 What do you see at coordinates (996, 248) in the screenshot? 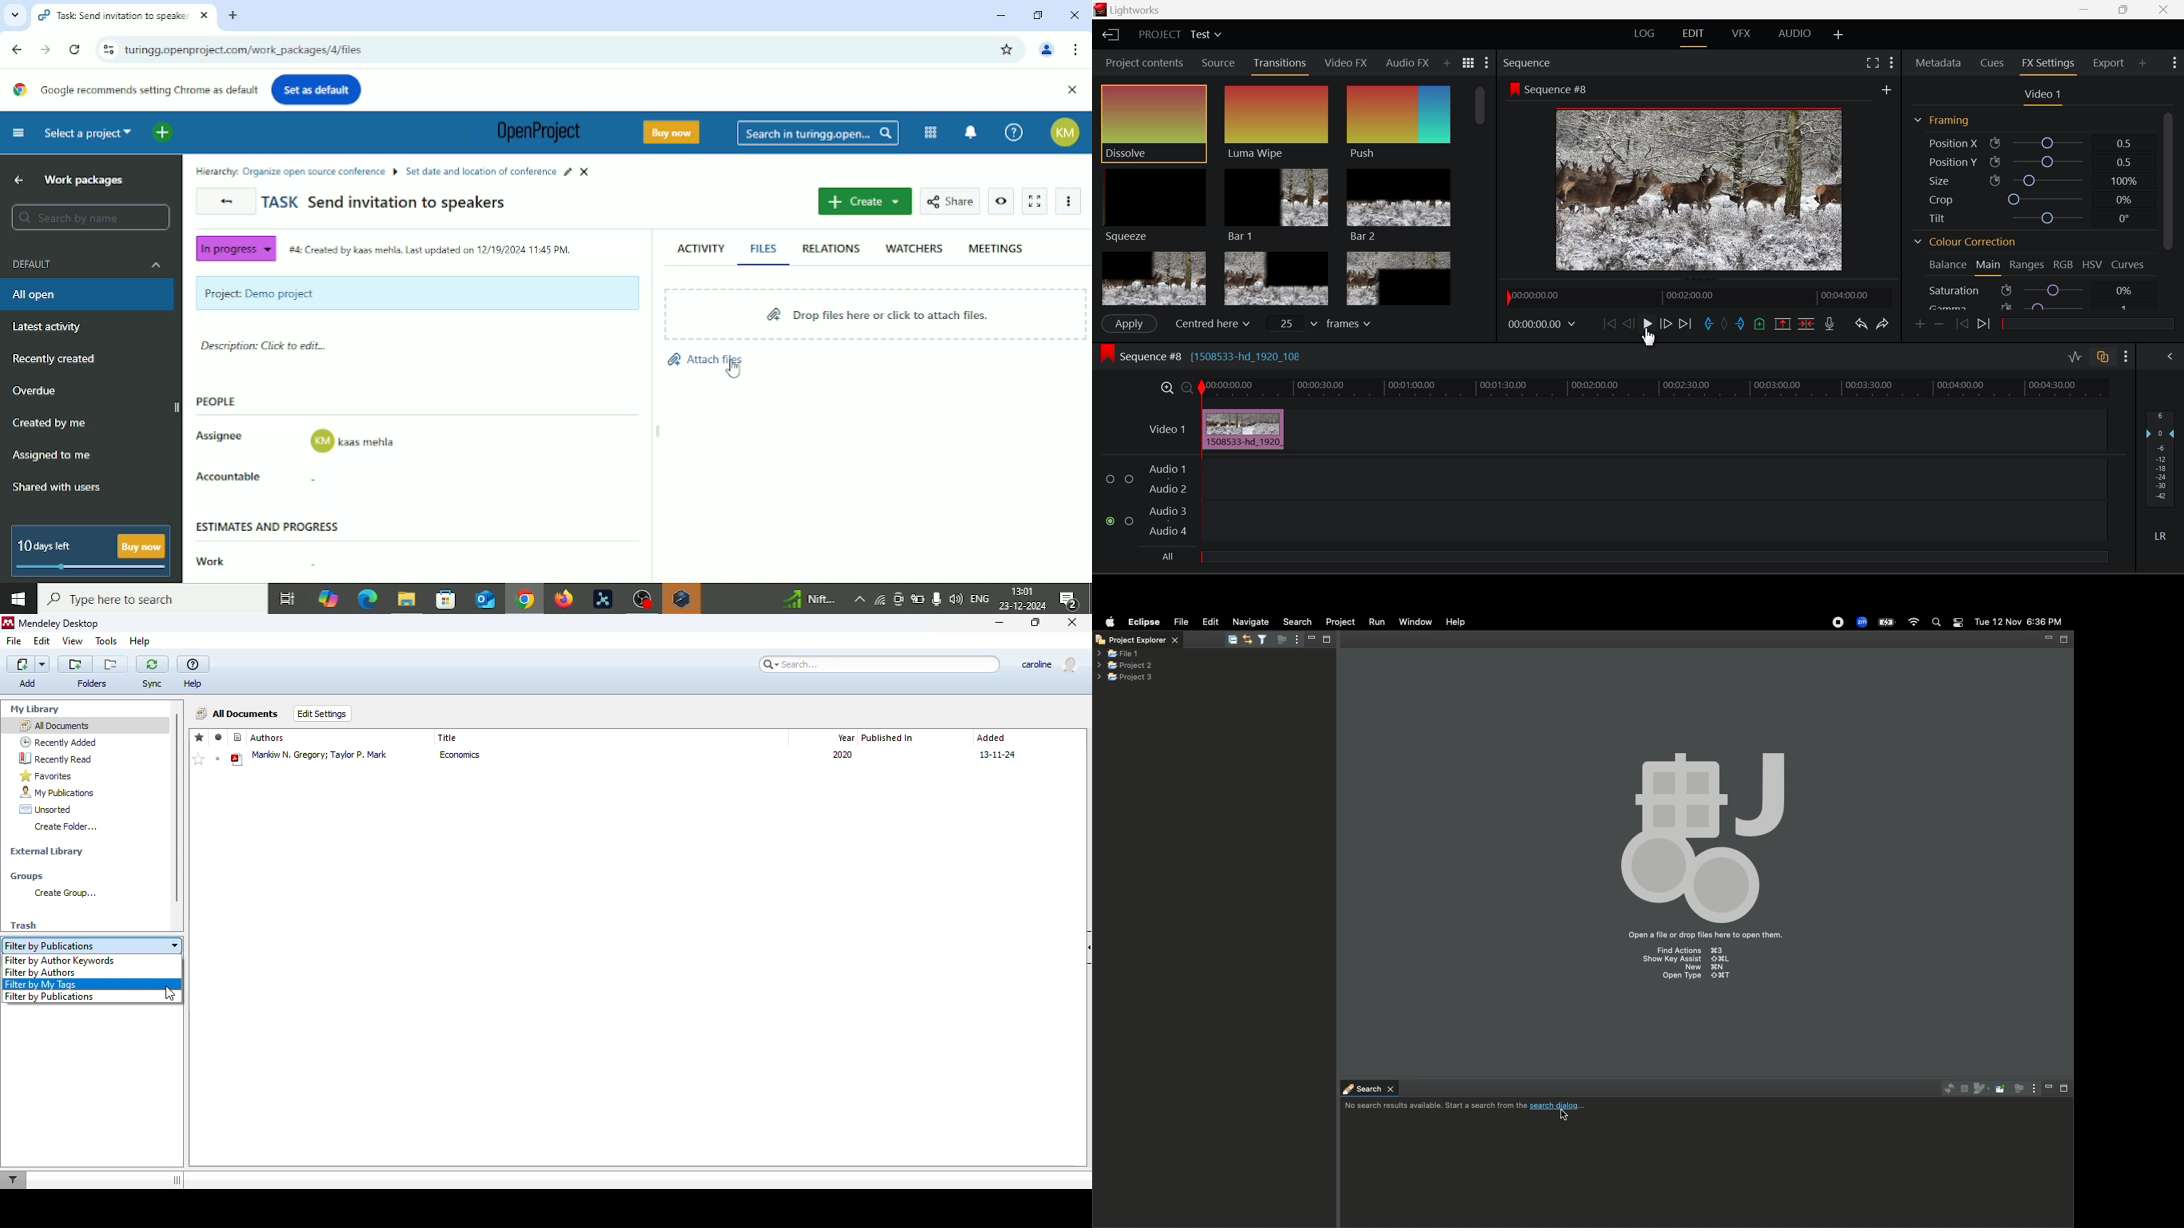
I see `Meetings` at bounding box center [996, 248].